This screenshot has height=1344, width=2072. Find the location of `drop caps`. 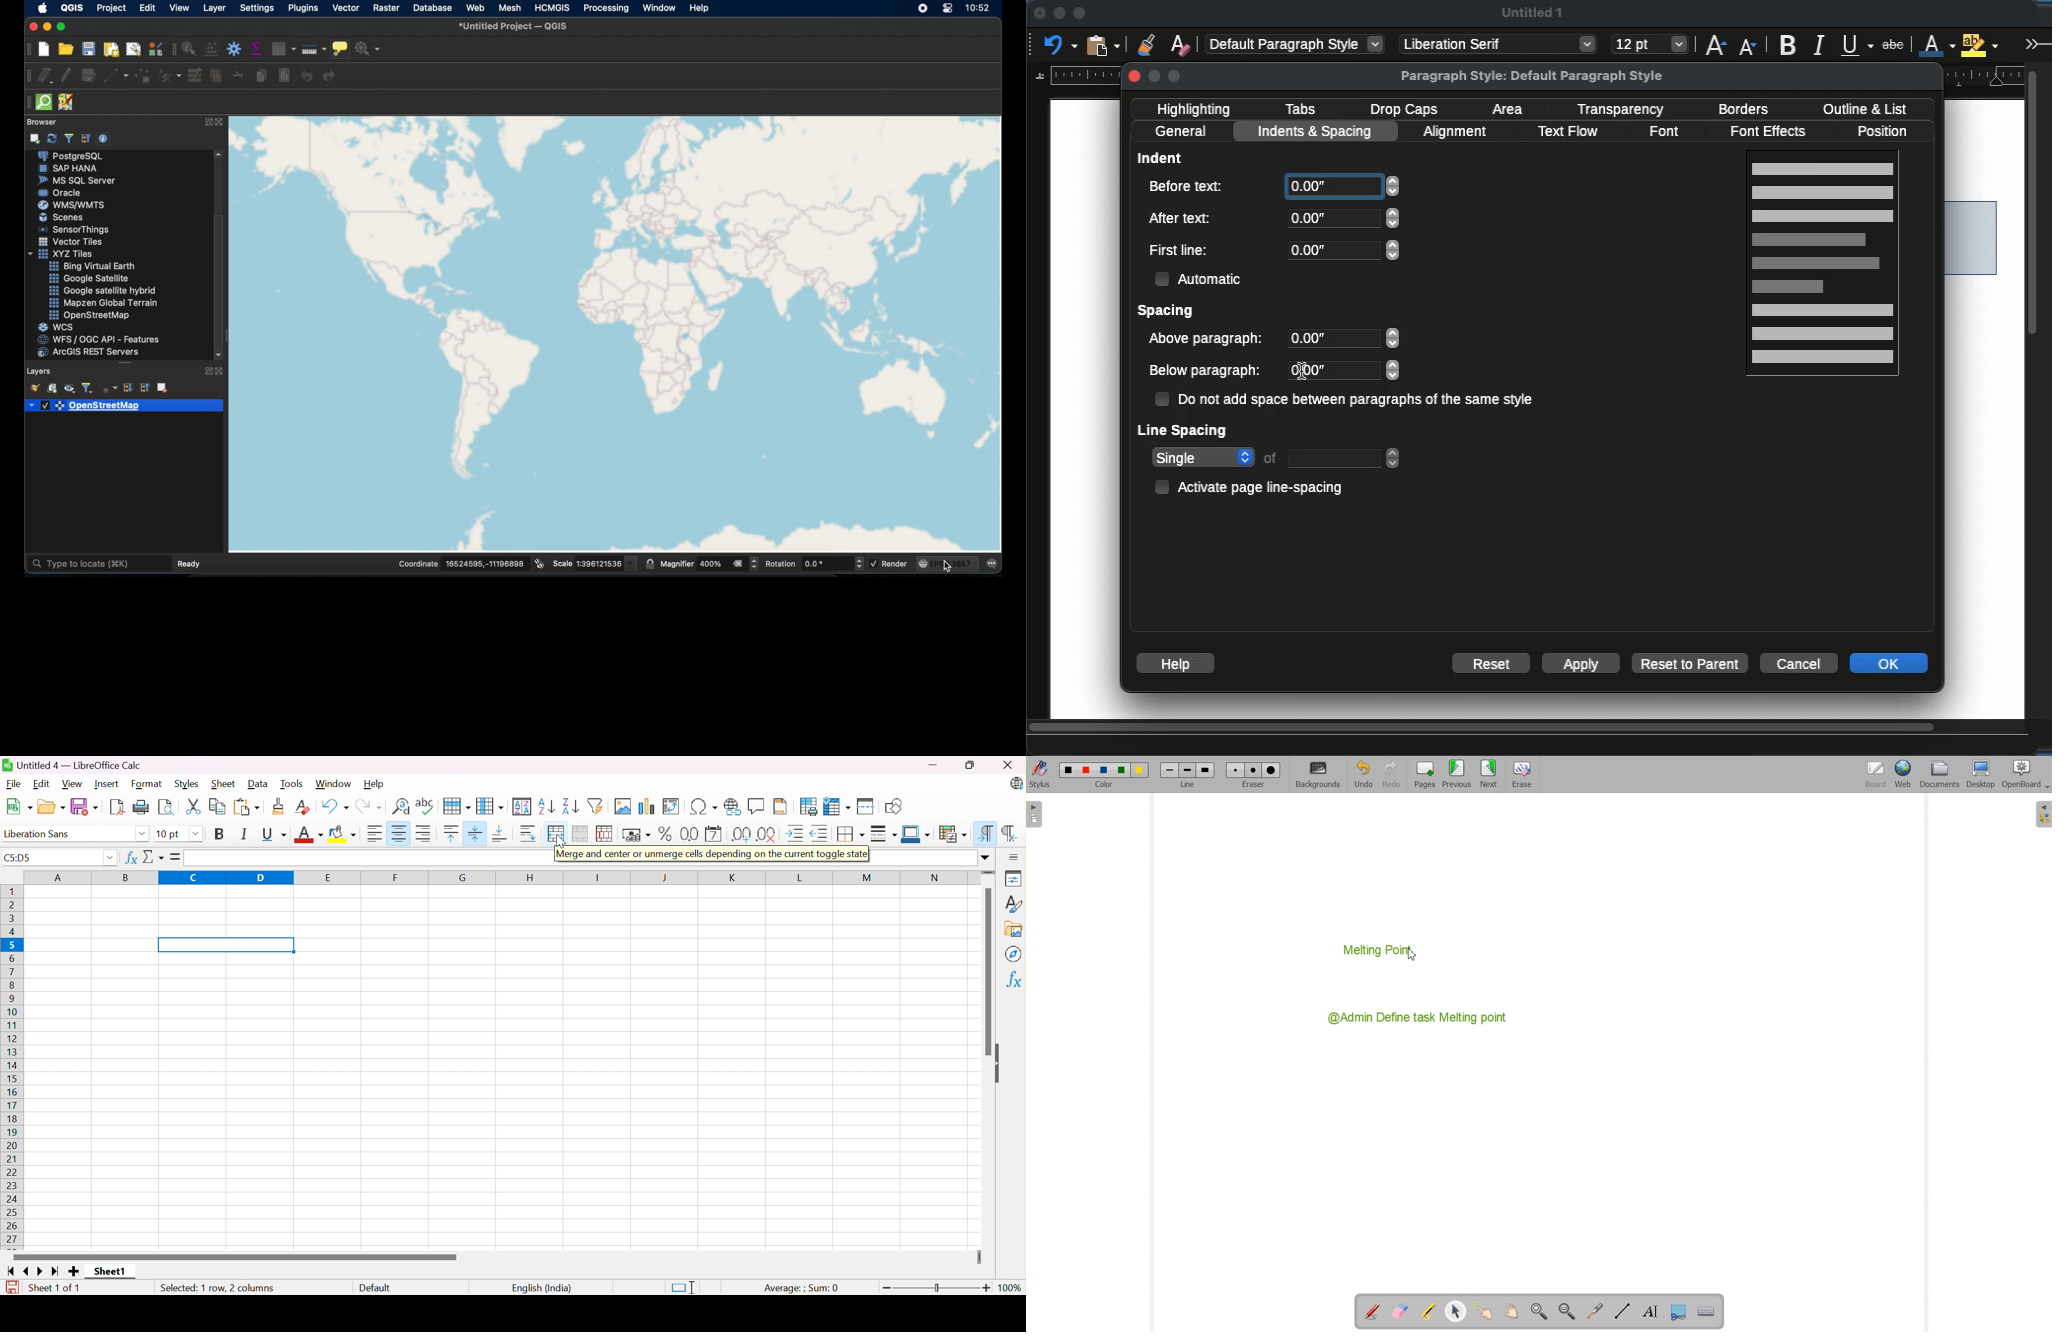

drop caps is located at coordinates (1404, 111).